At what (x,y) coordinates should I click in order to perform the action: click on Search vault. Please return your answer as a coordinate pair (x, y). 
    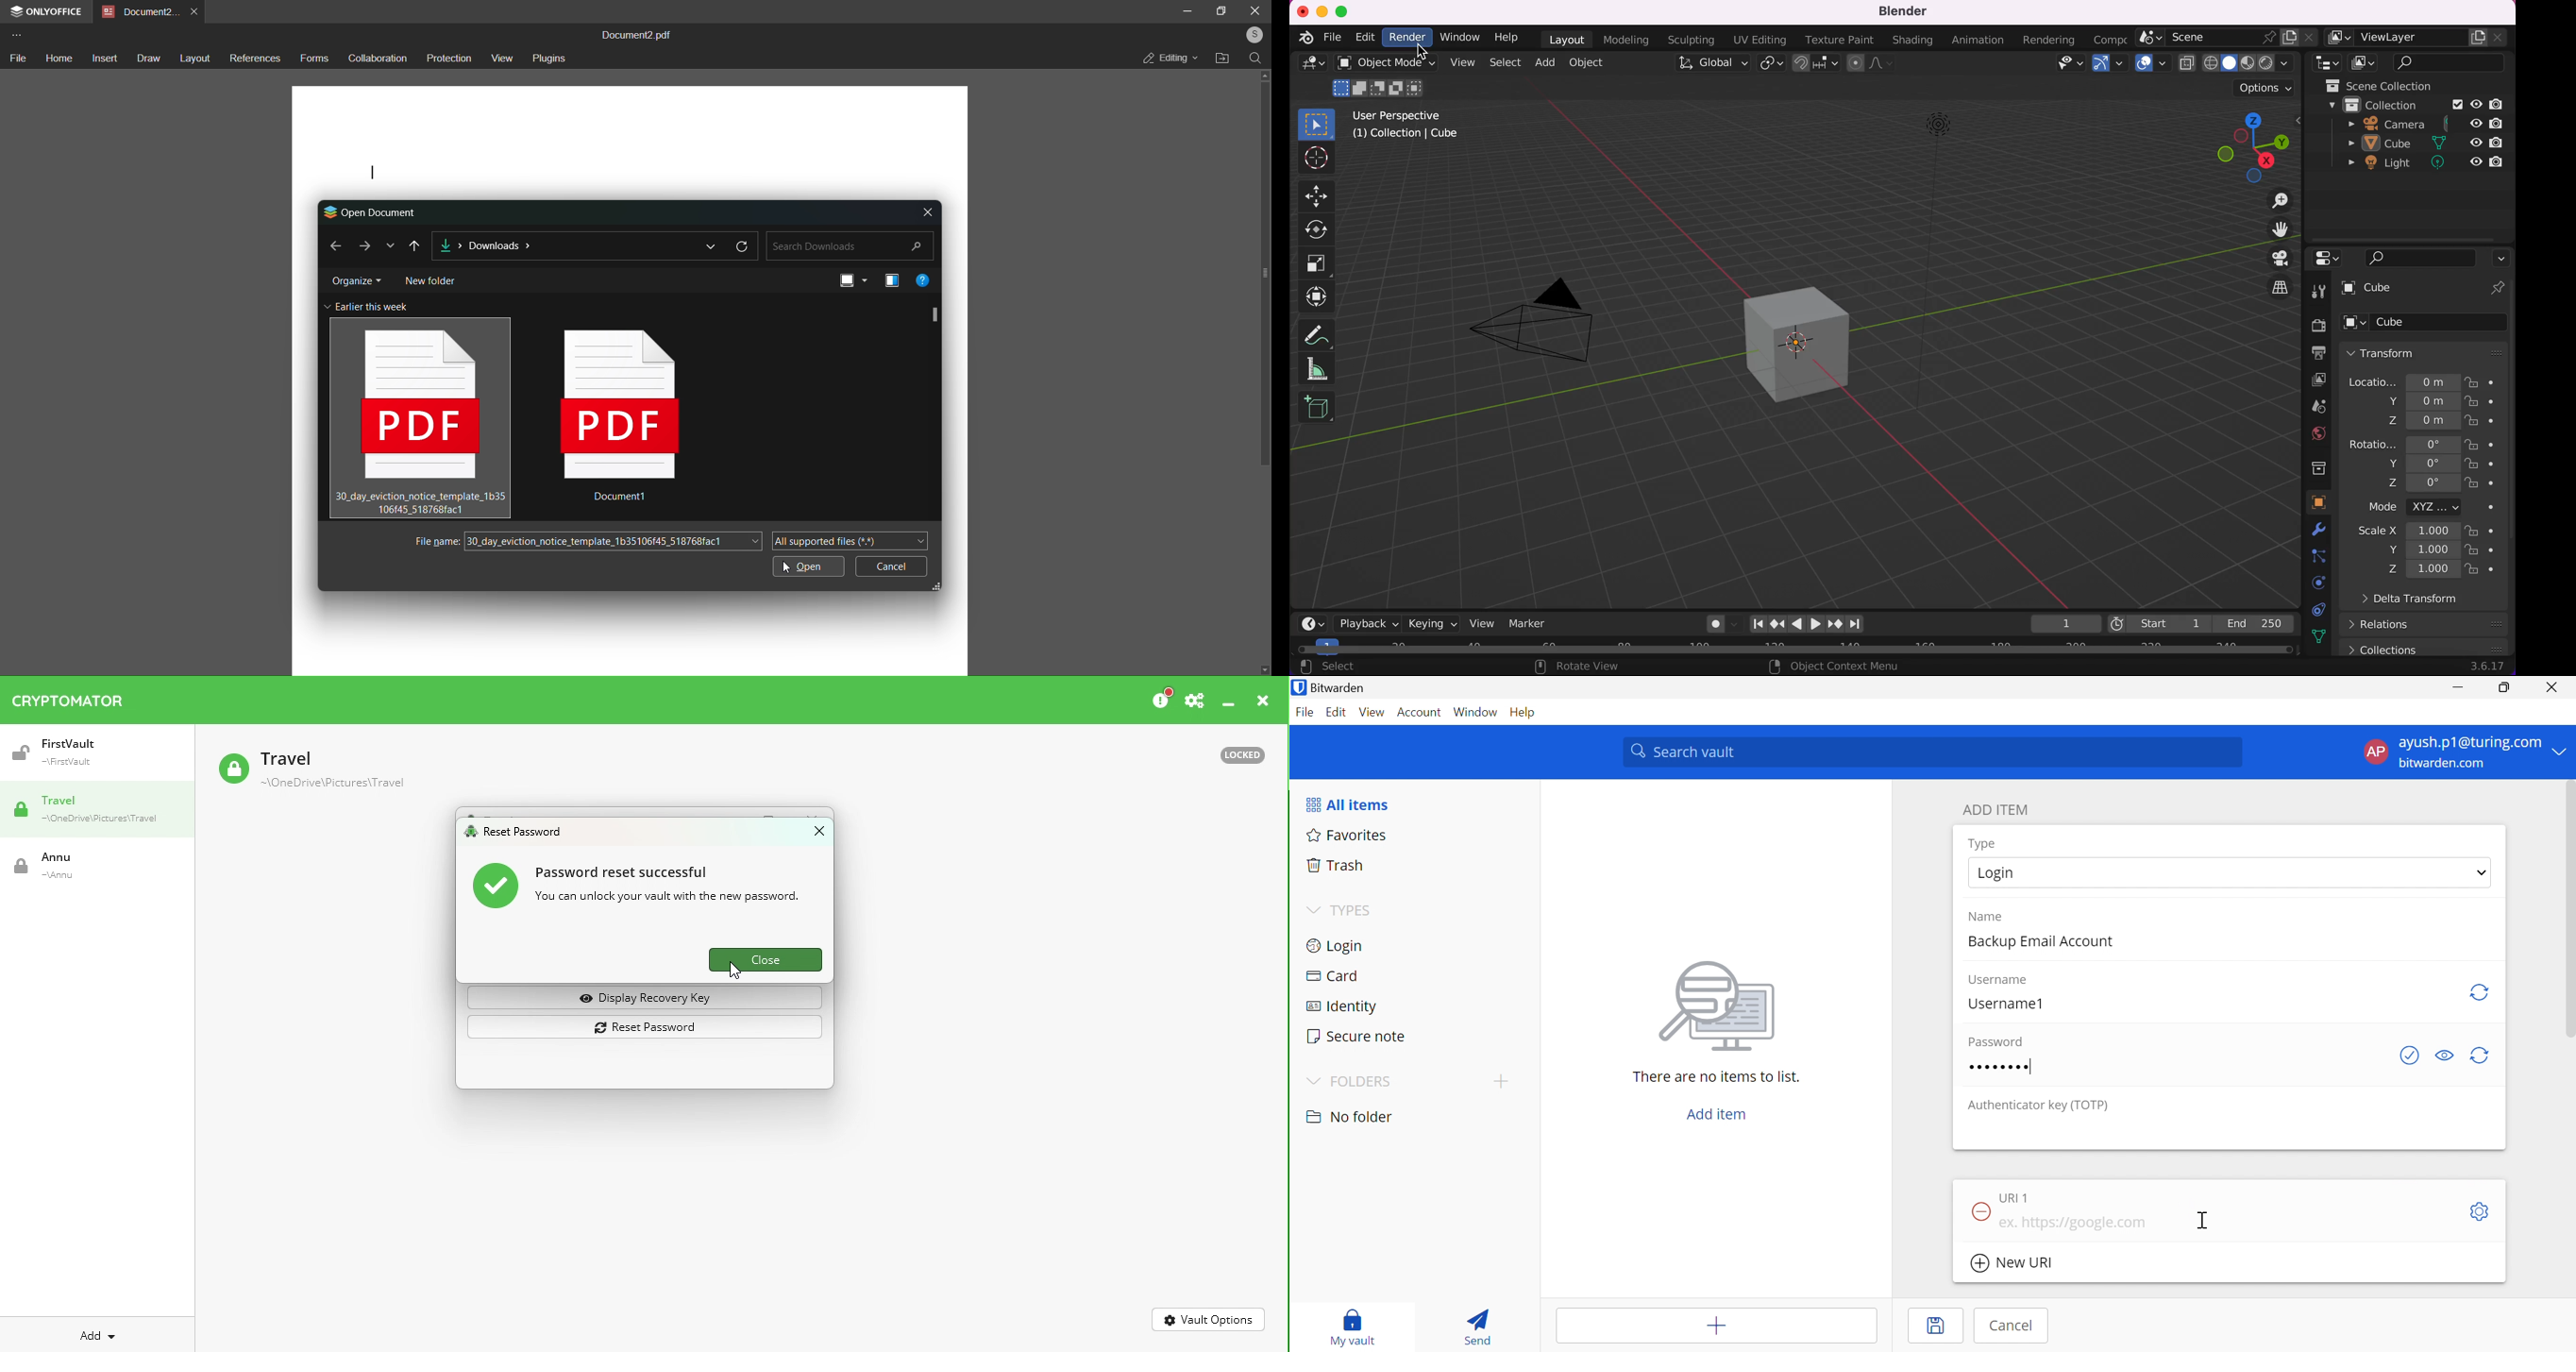
    Looking at the image, I should click on (1936, 752).